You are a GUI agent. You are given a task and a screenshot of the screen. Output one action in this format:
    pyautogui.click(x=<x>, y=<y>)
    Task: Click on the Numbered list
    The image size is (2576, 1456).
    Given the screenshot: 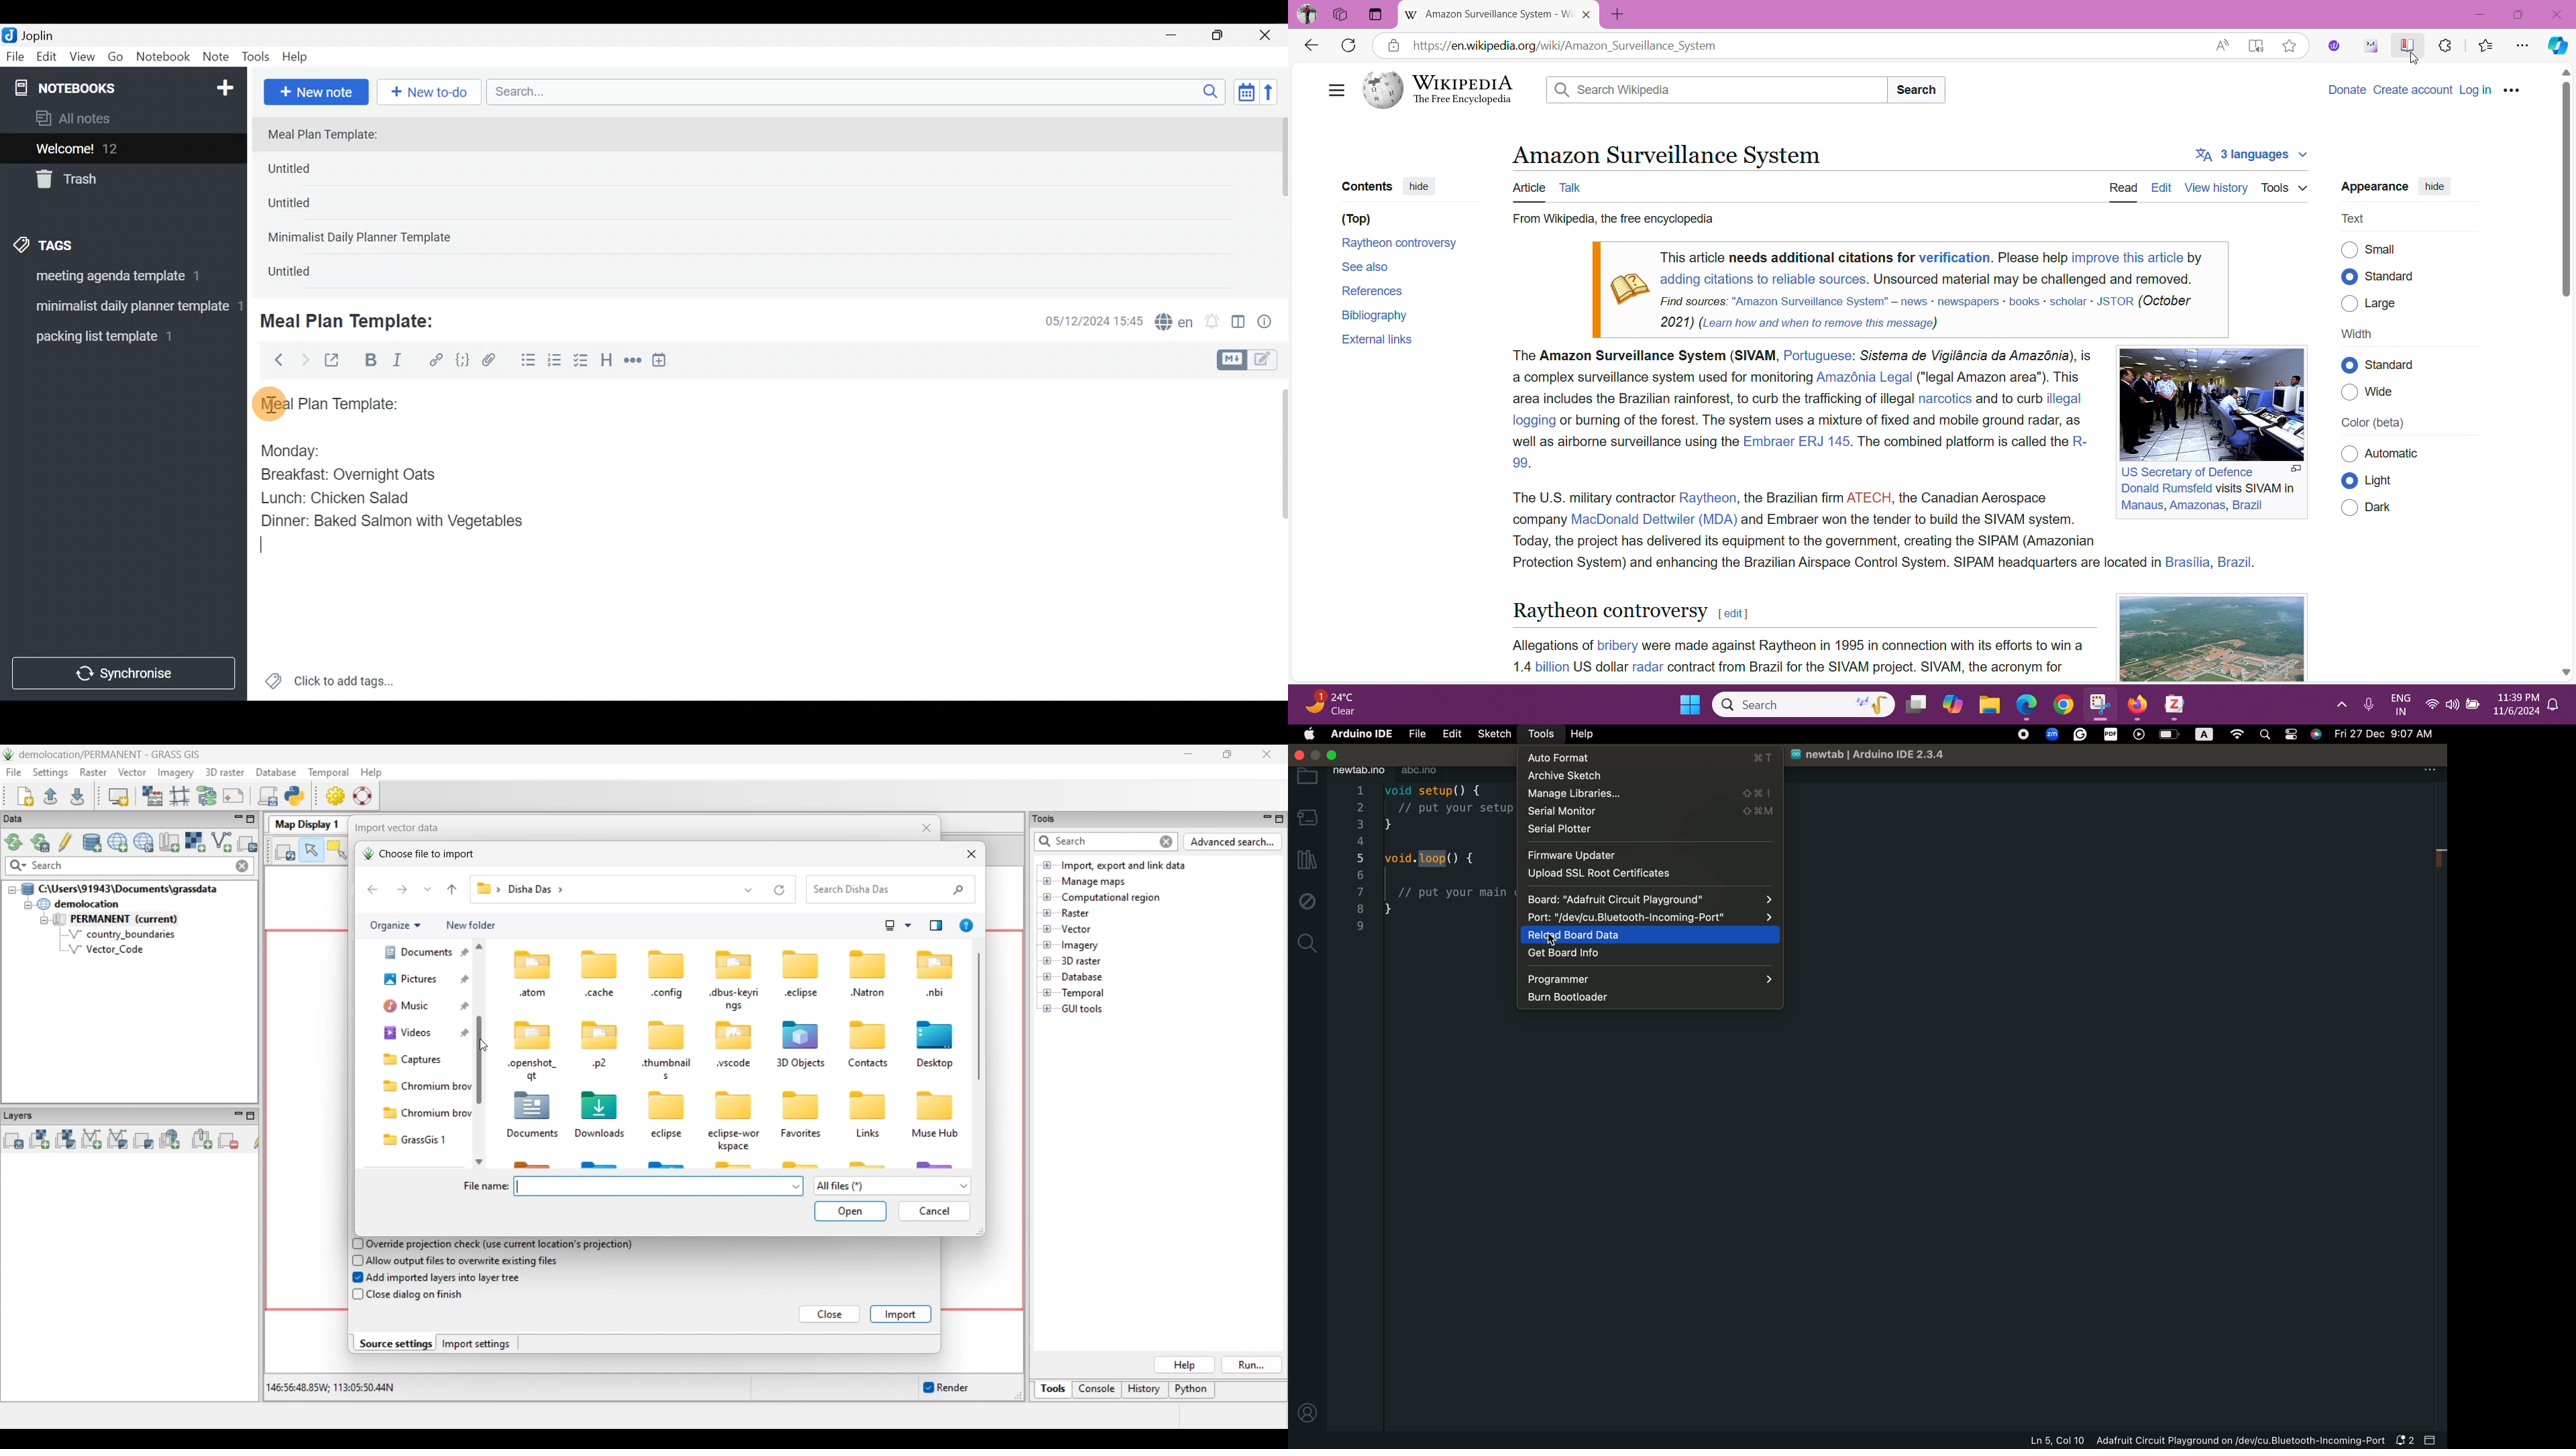 What is the action you would take?
    pyautogui.click(x=555, y=363)
    